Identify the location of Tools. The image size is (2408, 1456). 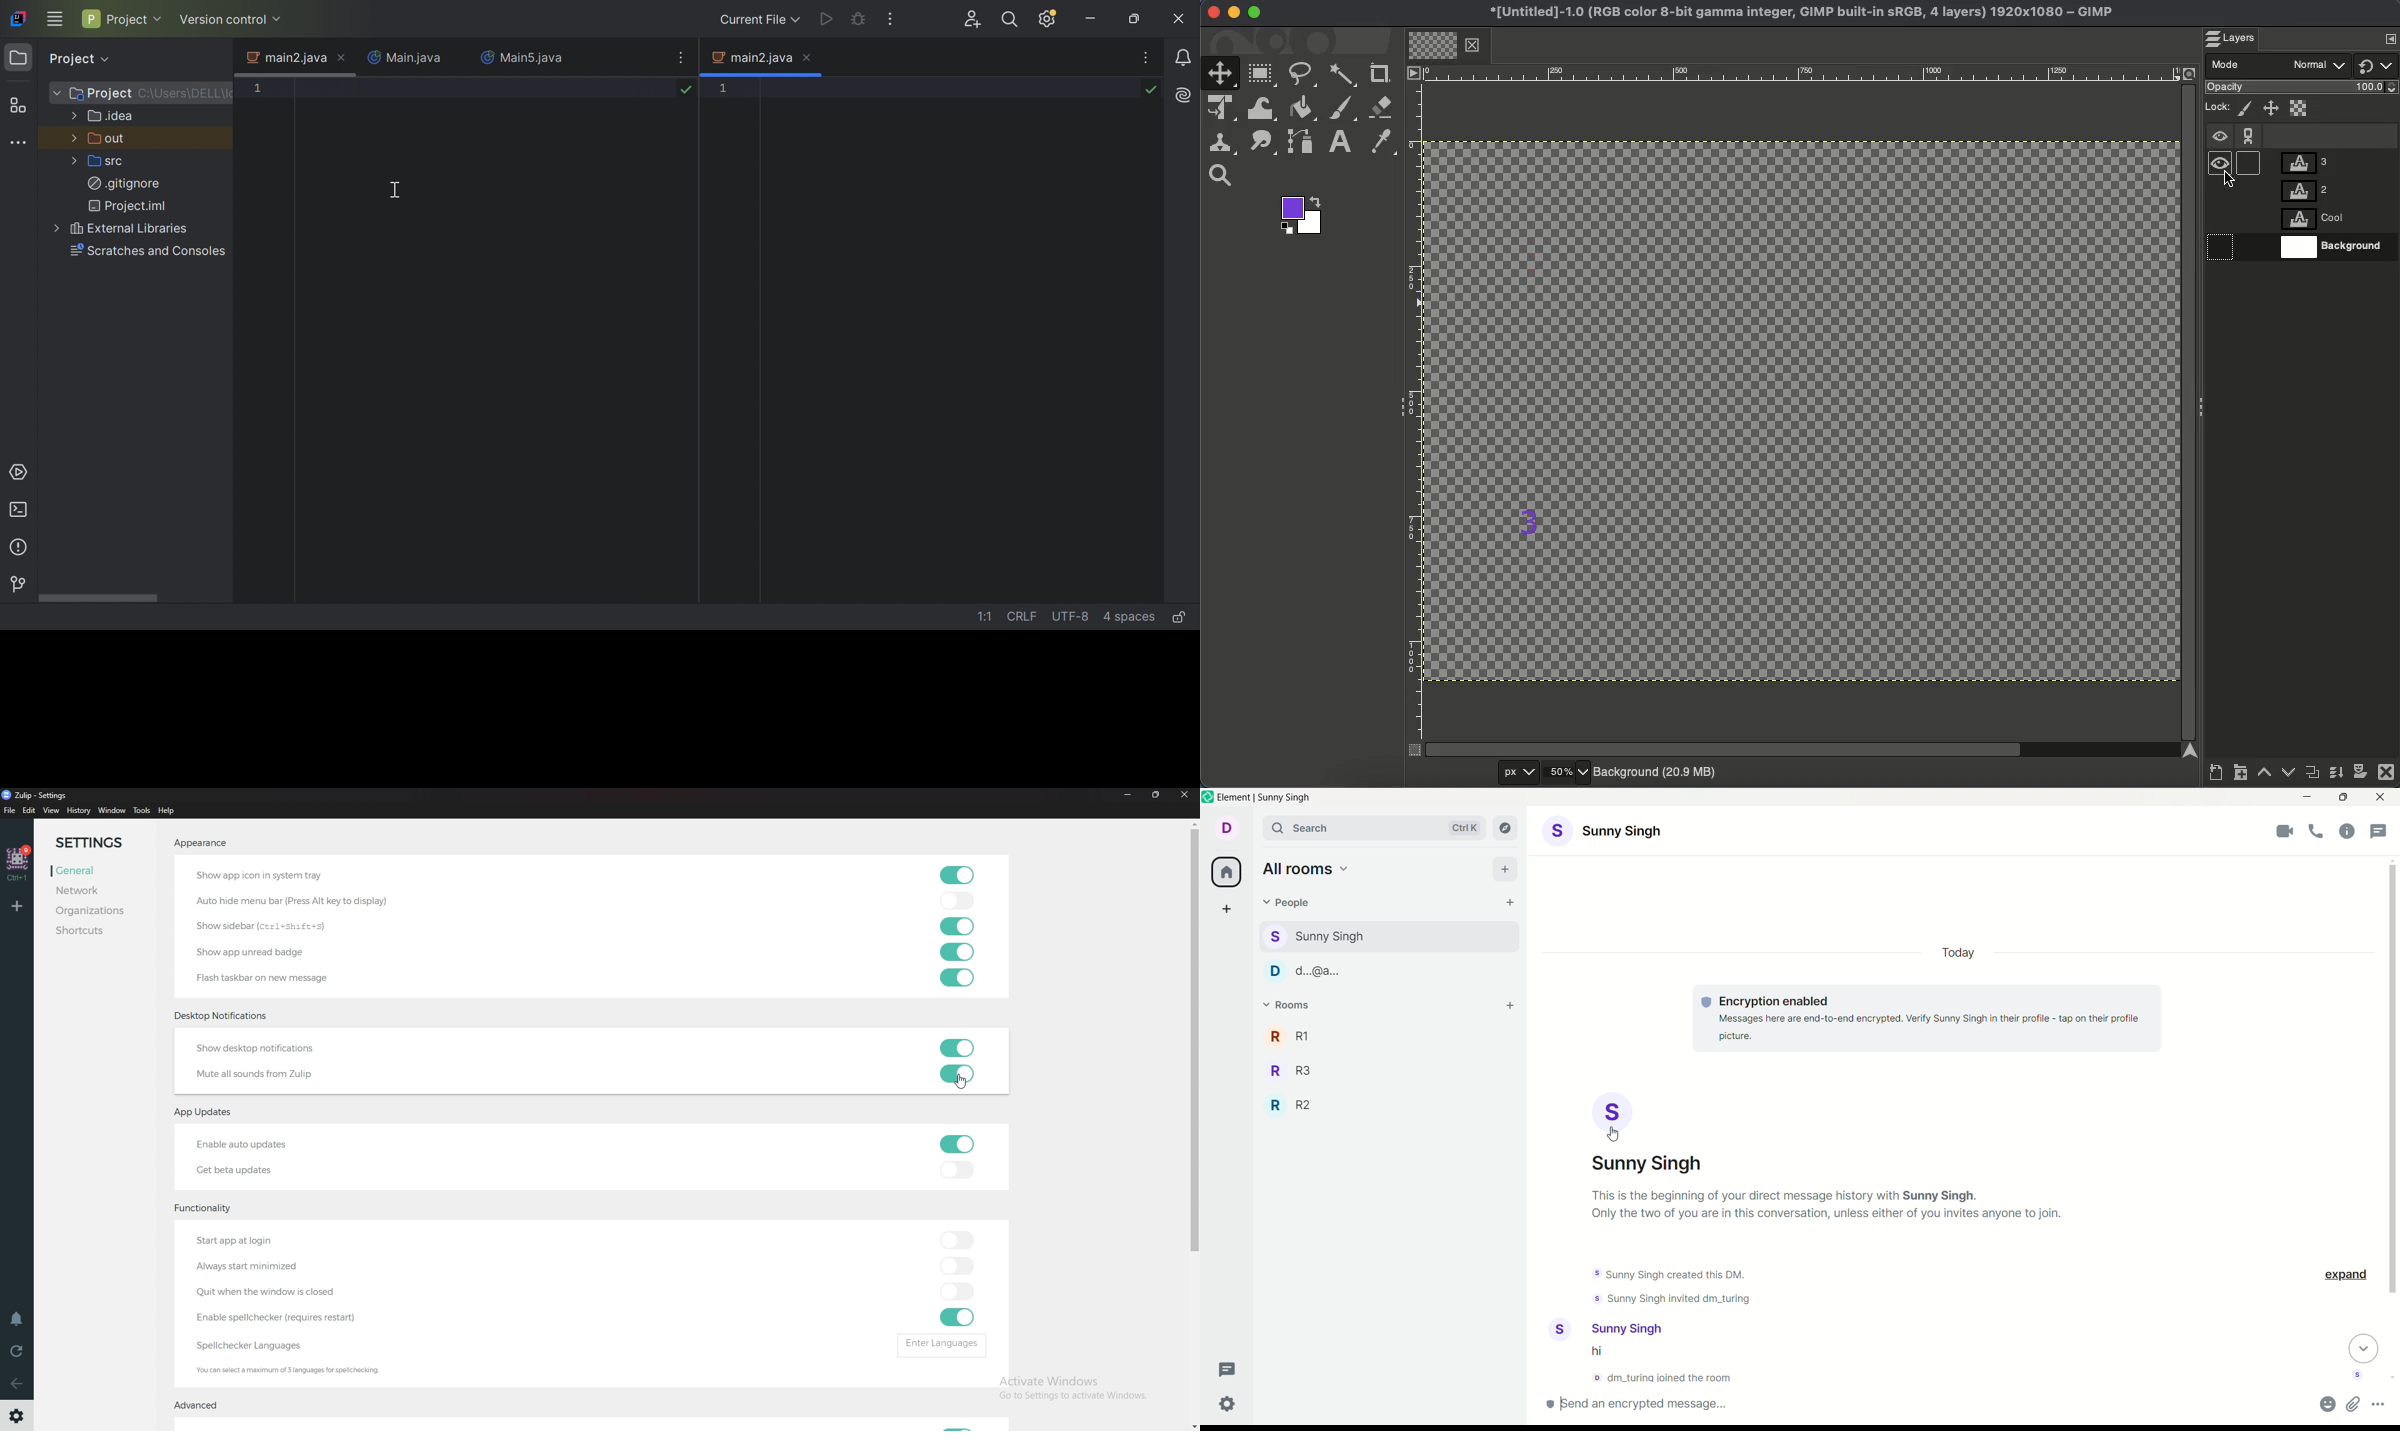
(142, 810).